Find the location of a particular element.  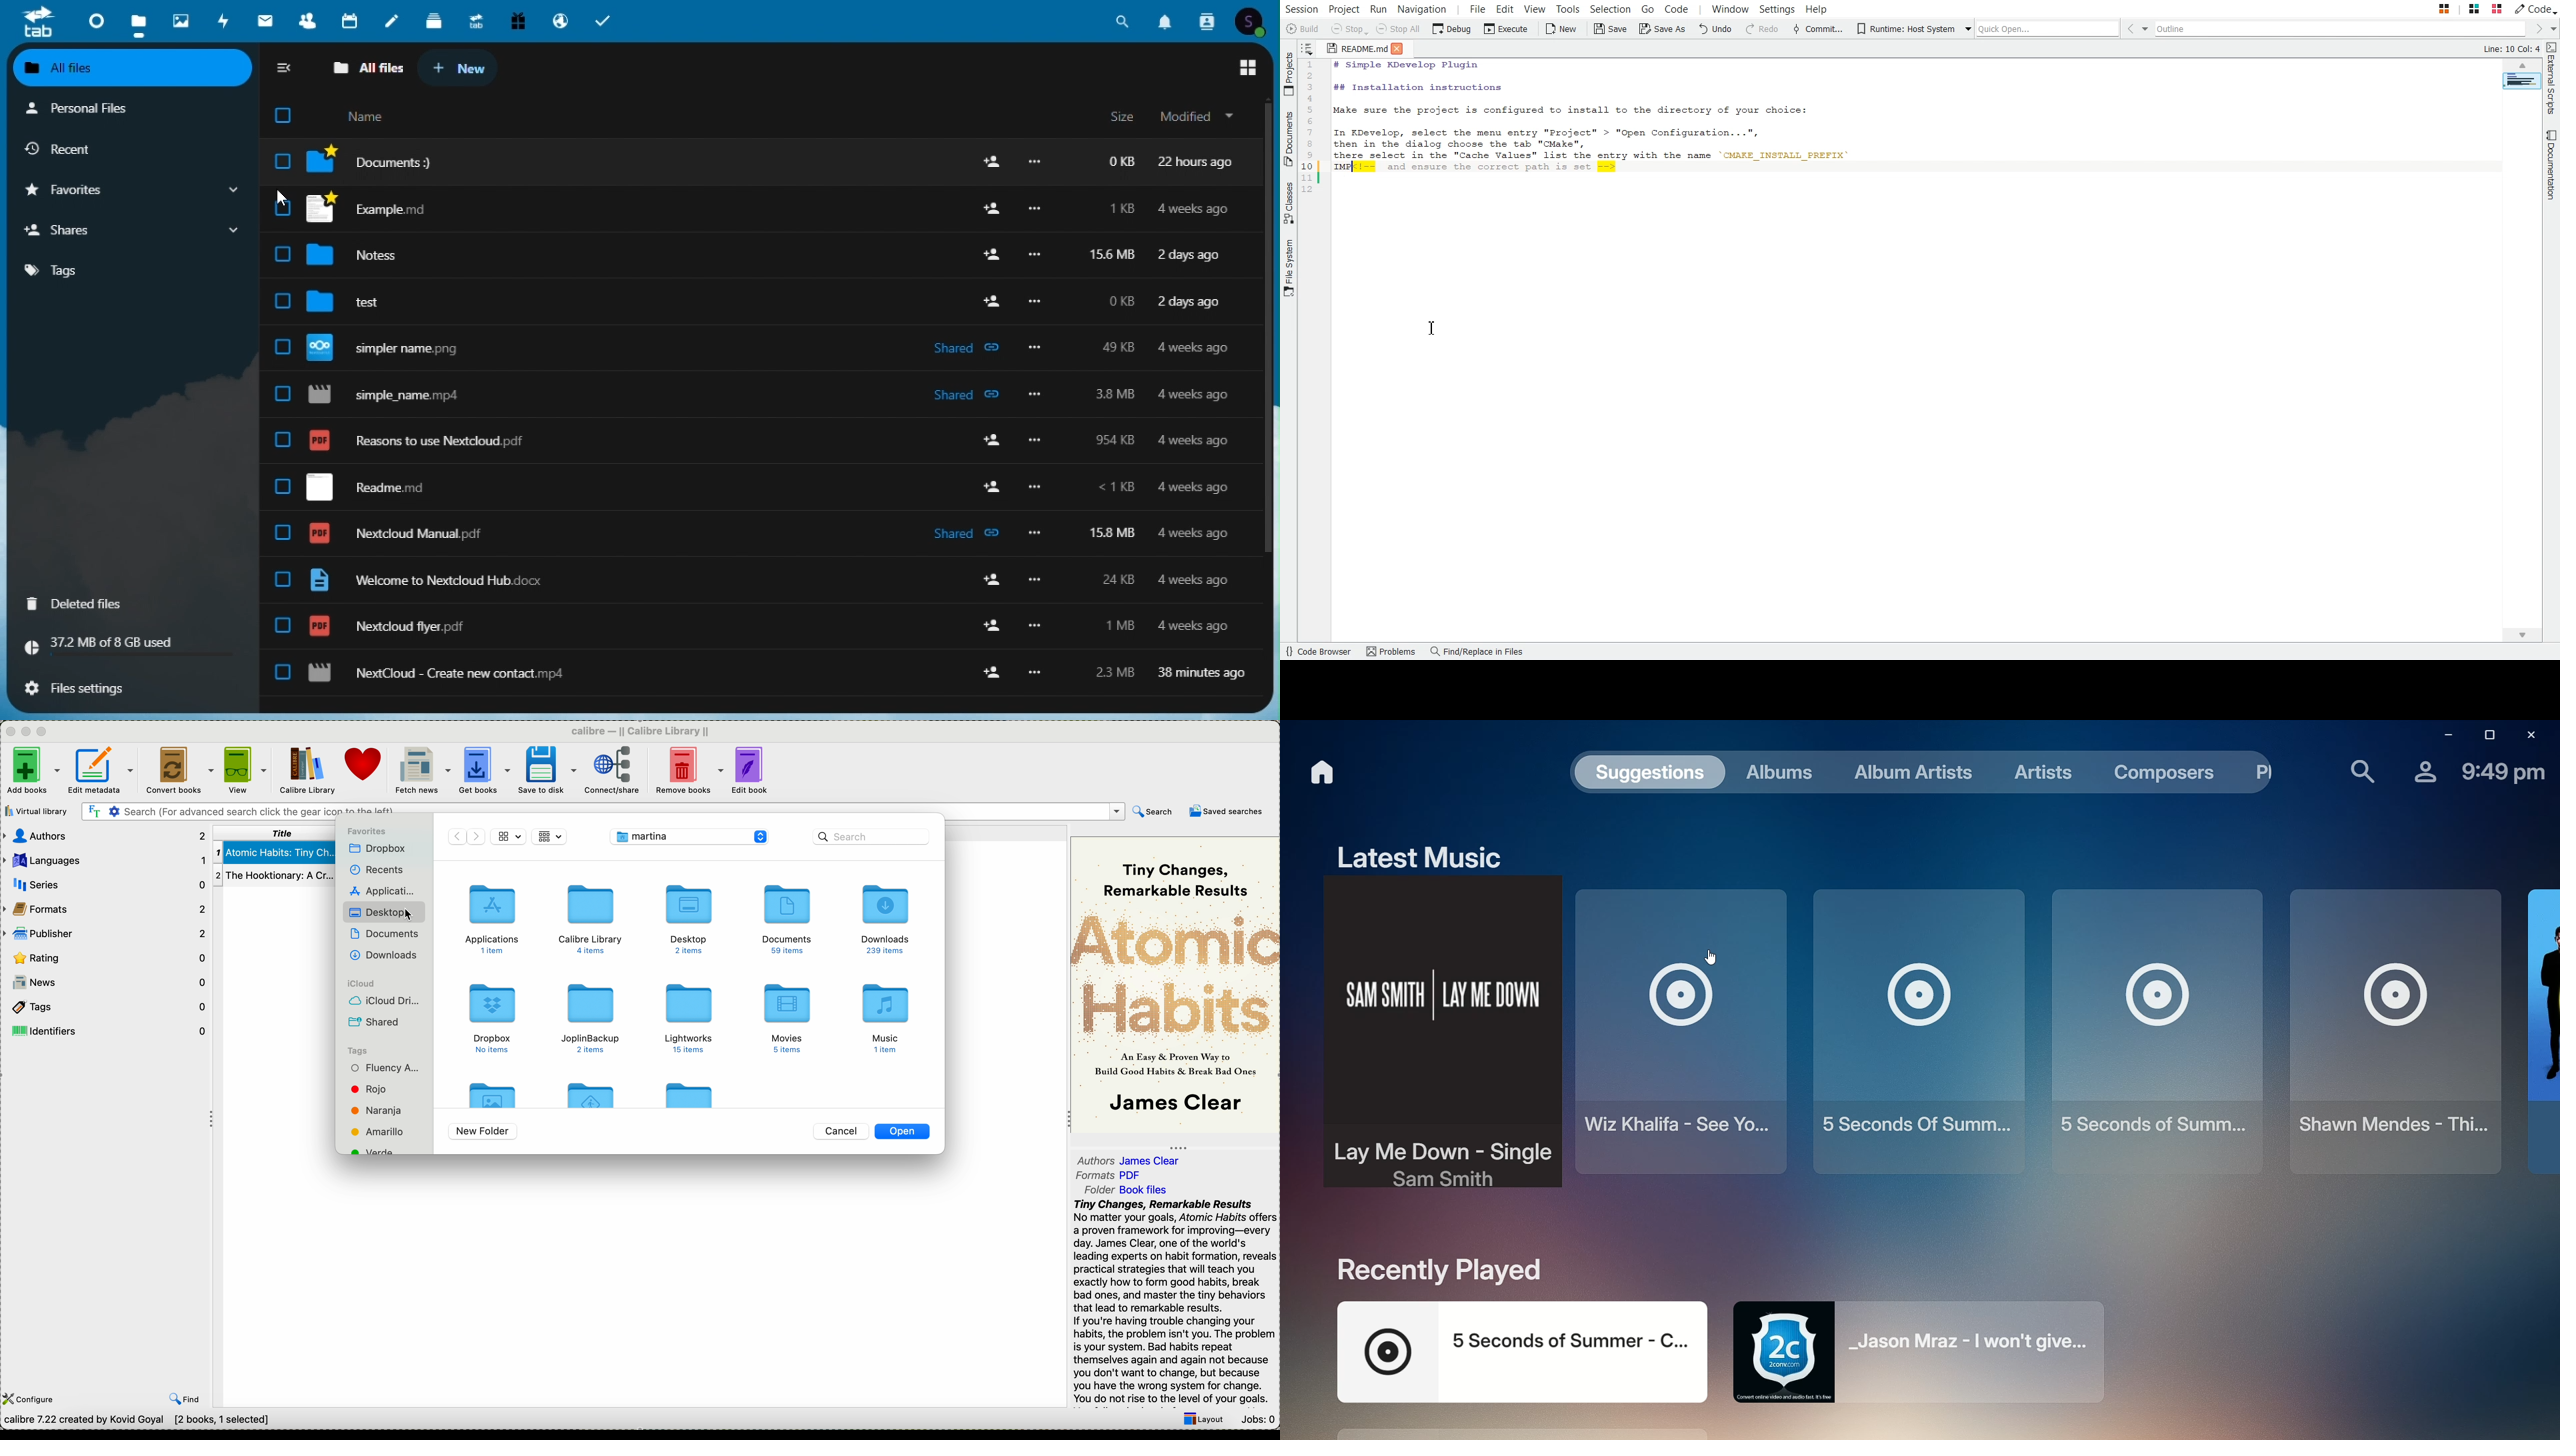

Tiny Changes, Remarkable ResultsNo matter your goals, Atomic Habits offersa proven framework for improving—everyday. James Clear, one of the world'sleading experts on habit formation, revealspractical strategies that will teach youexactly how to form good habits, breakbad ones, and master the tiny behaviorsthat lead to remarkable results.If you're having trouble changing yourhabits, the problem isn't you. The problemis your system. Bad habits repeatthemselves again and again not becauseyou don't want to change, but becauseyou have the wrong system for change.You do not rise to the level of your goals. is located at coordinates (1172, 1302).